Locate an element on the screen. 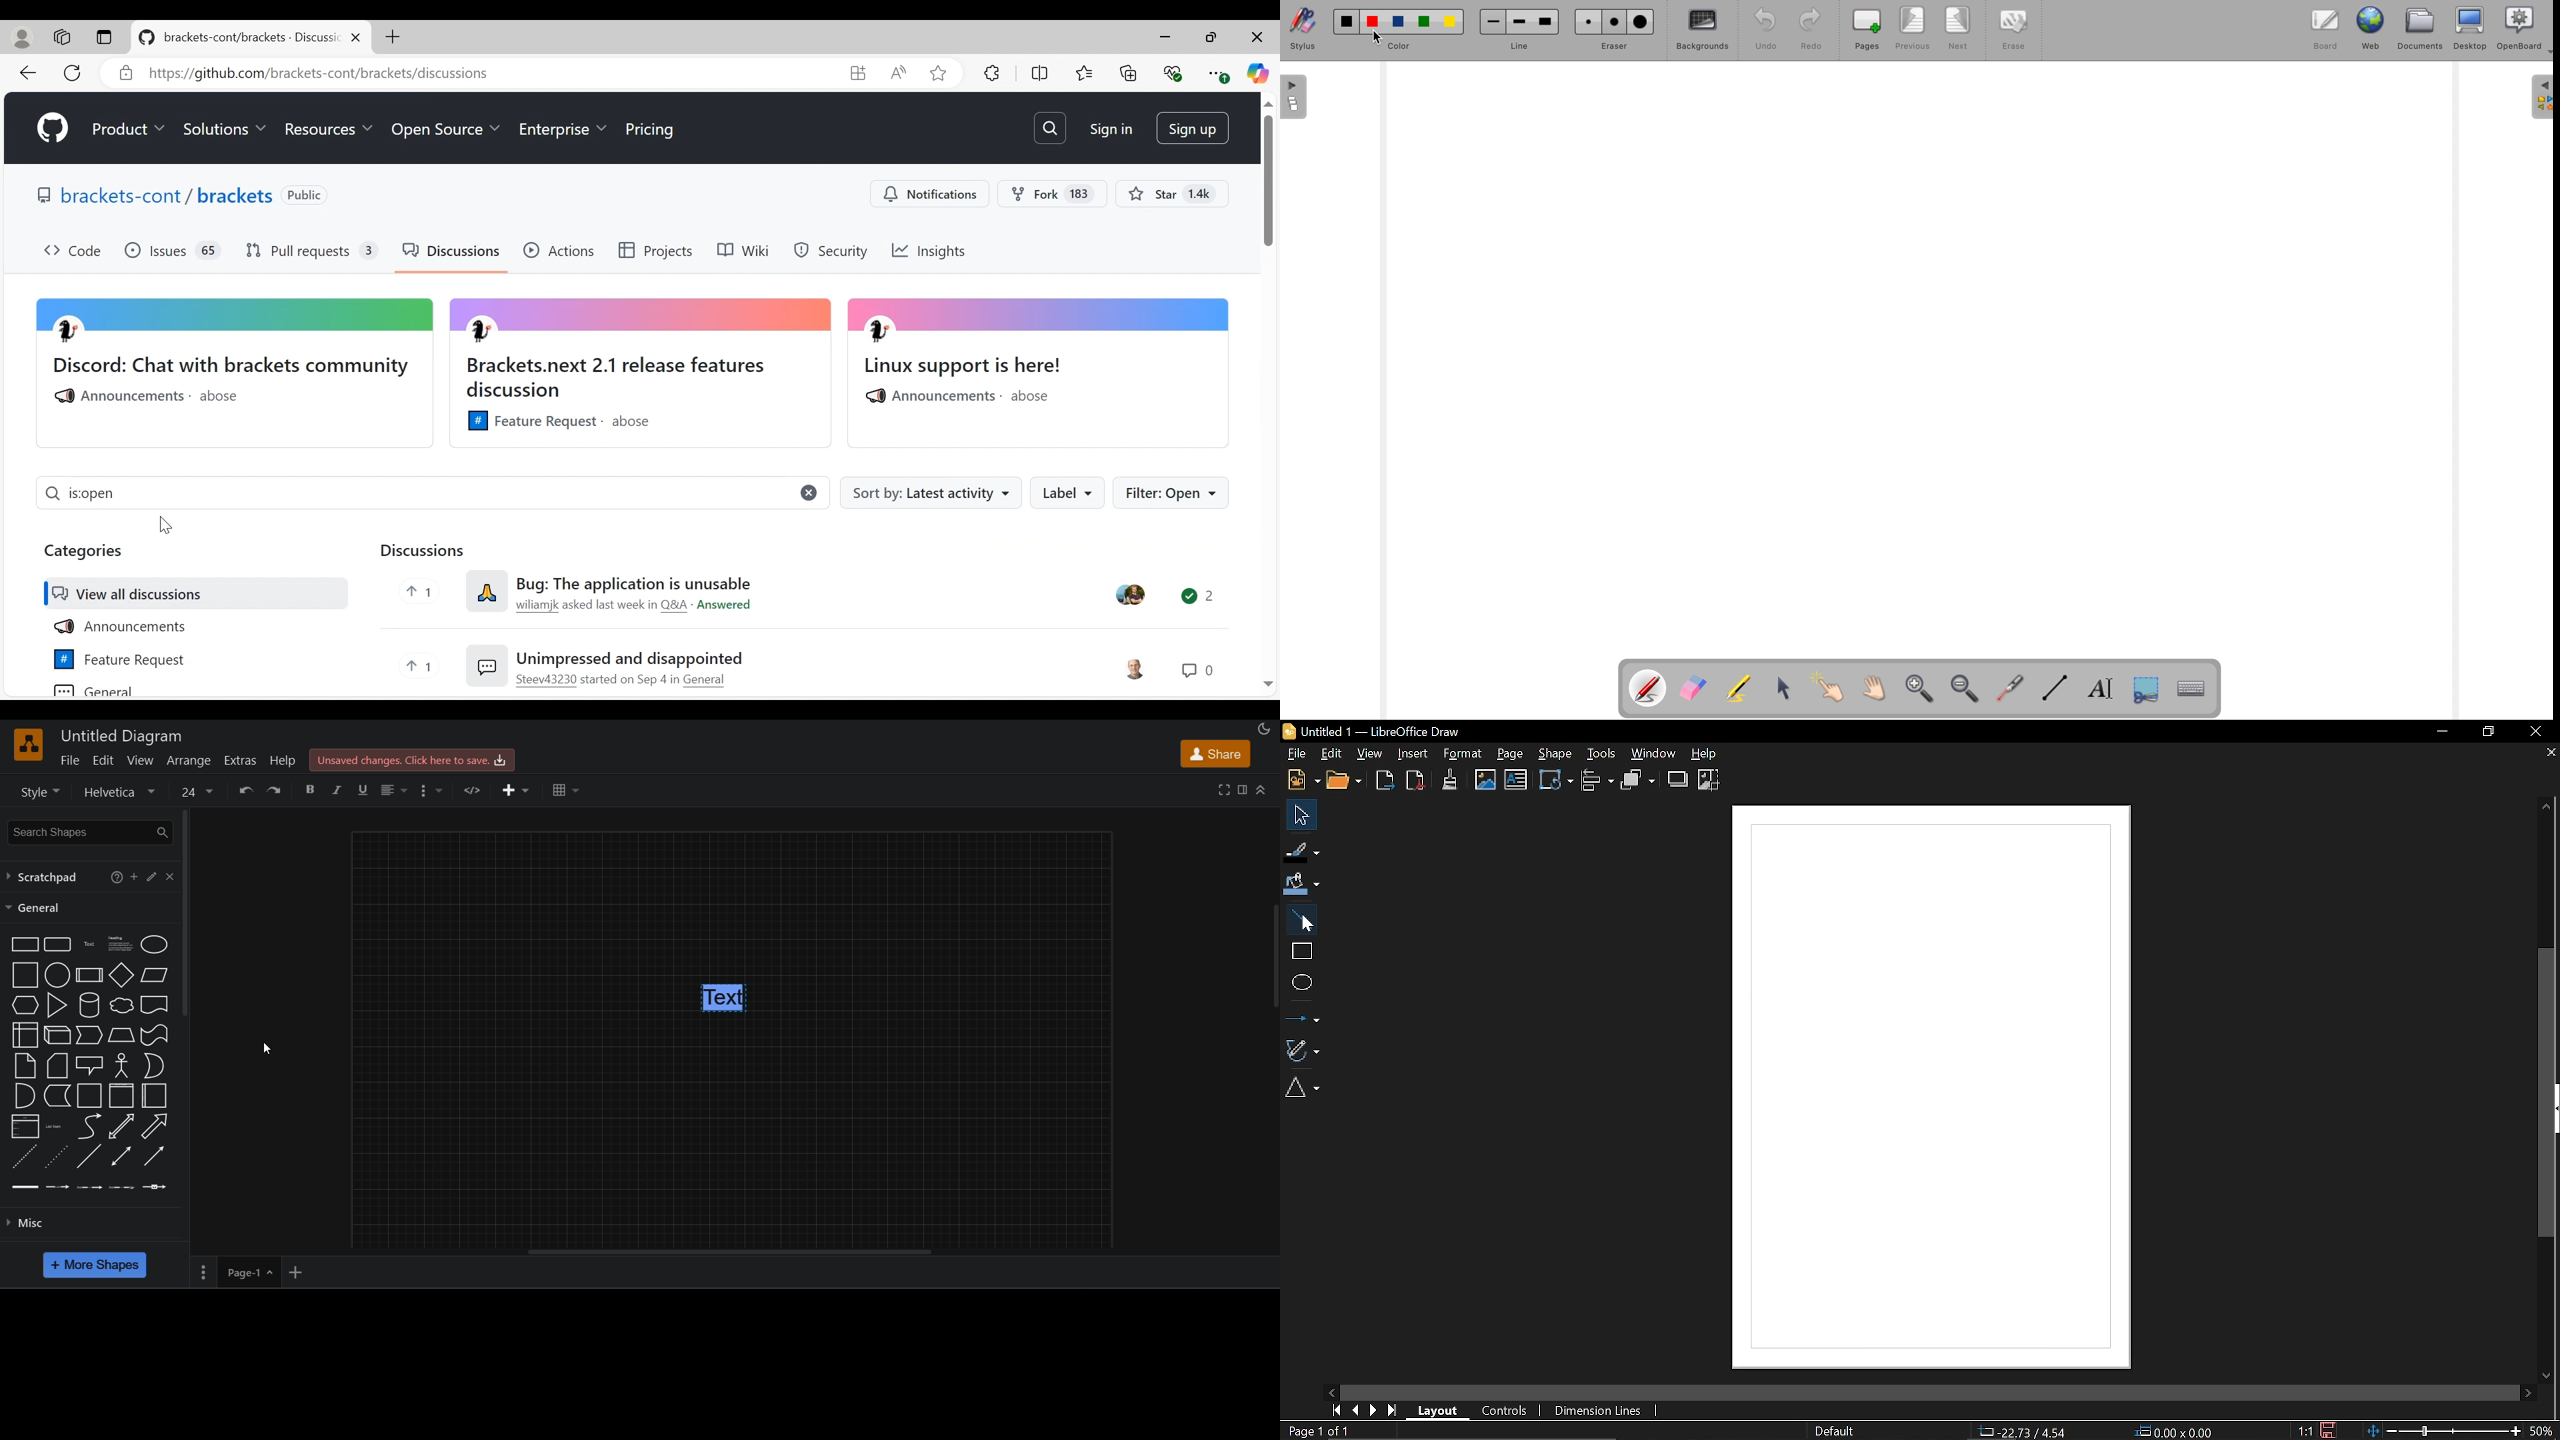  font options is located at coordinates (123, 791).